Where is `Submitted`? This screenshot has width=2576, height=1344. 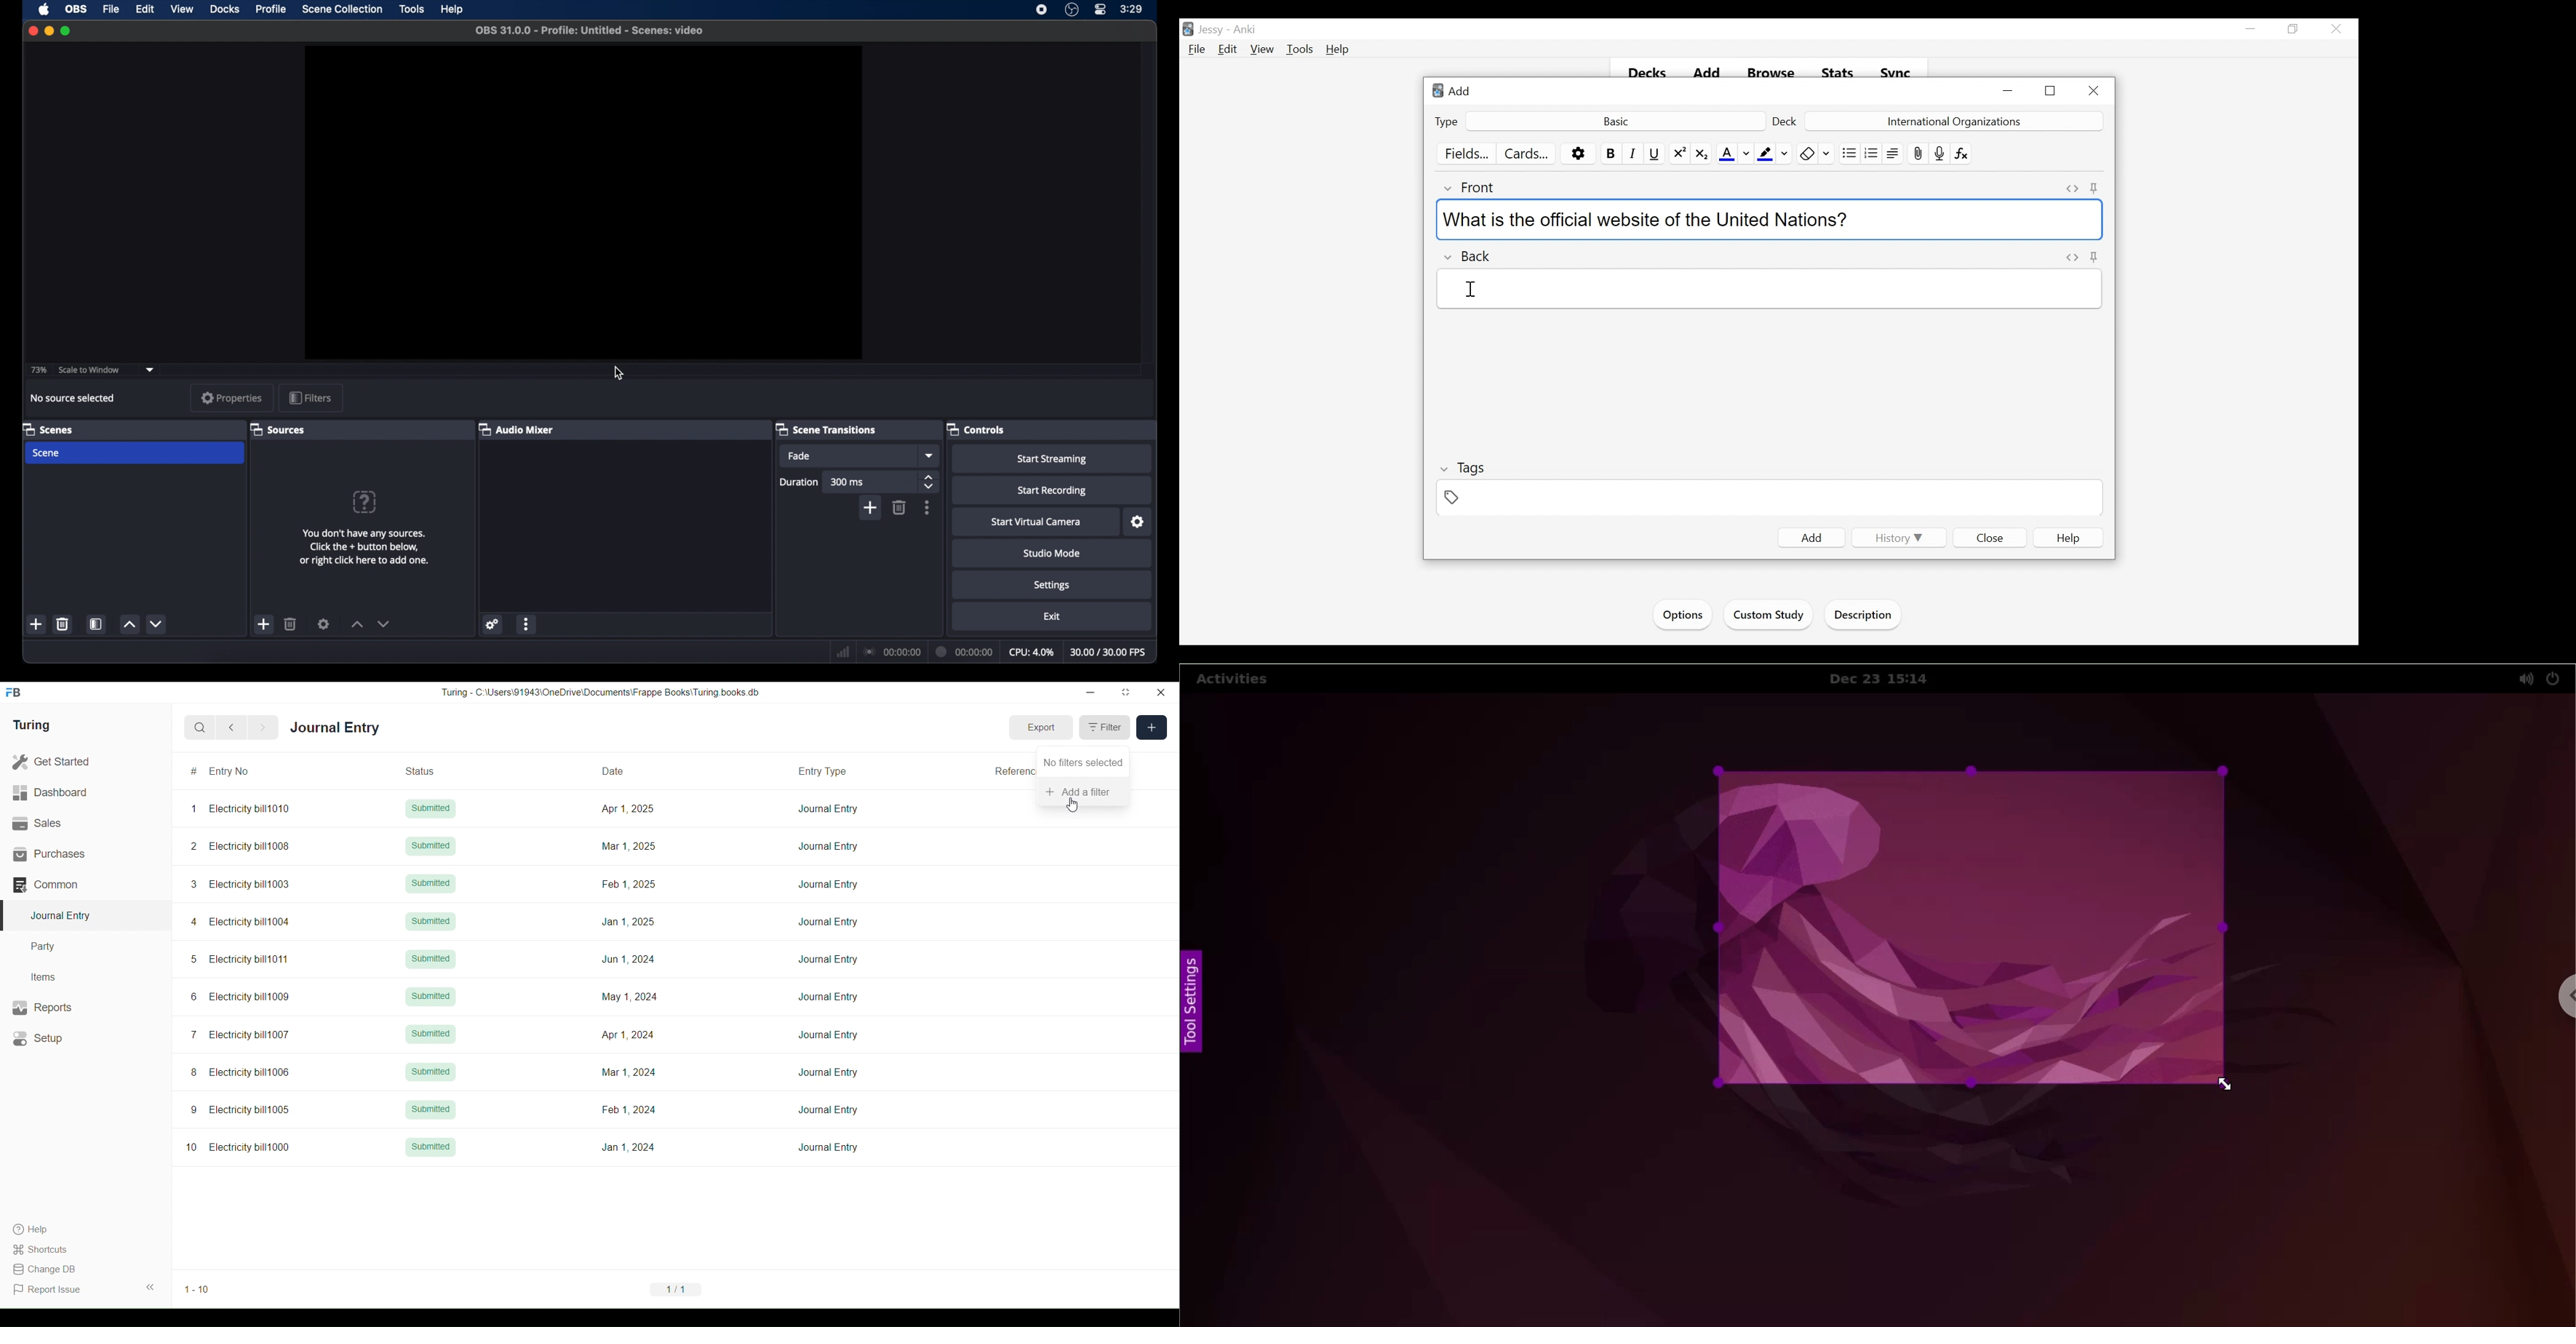 Submitted is located at coordinates (431, 846).